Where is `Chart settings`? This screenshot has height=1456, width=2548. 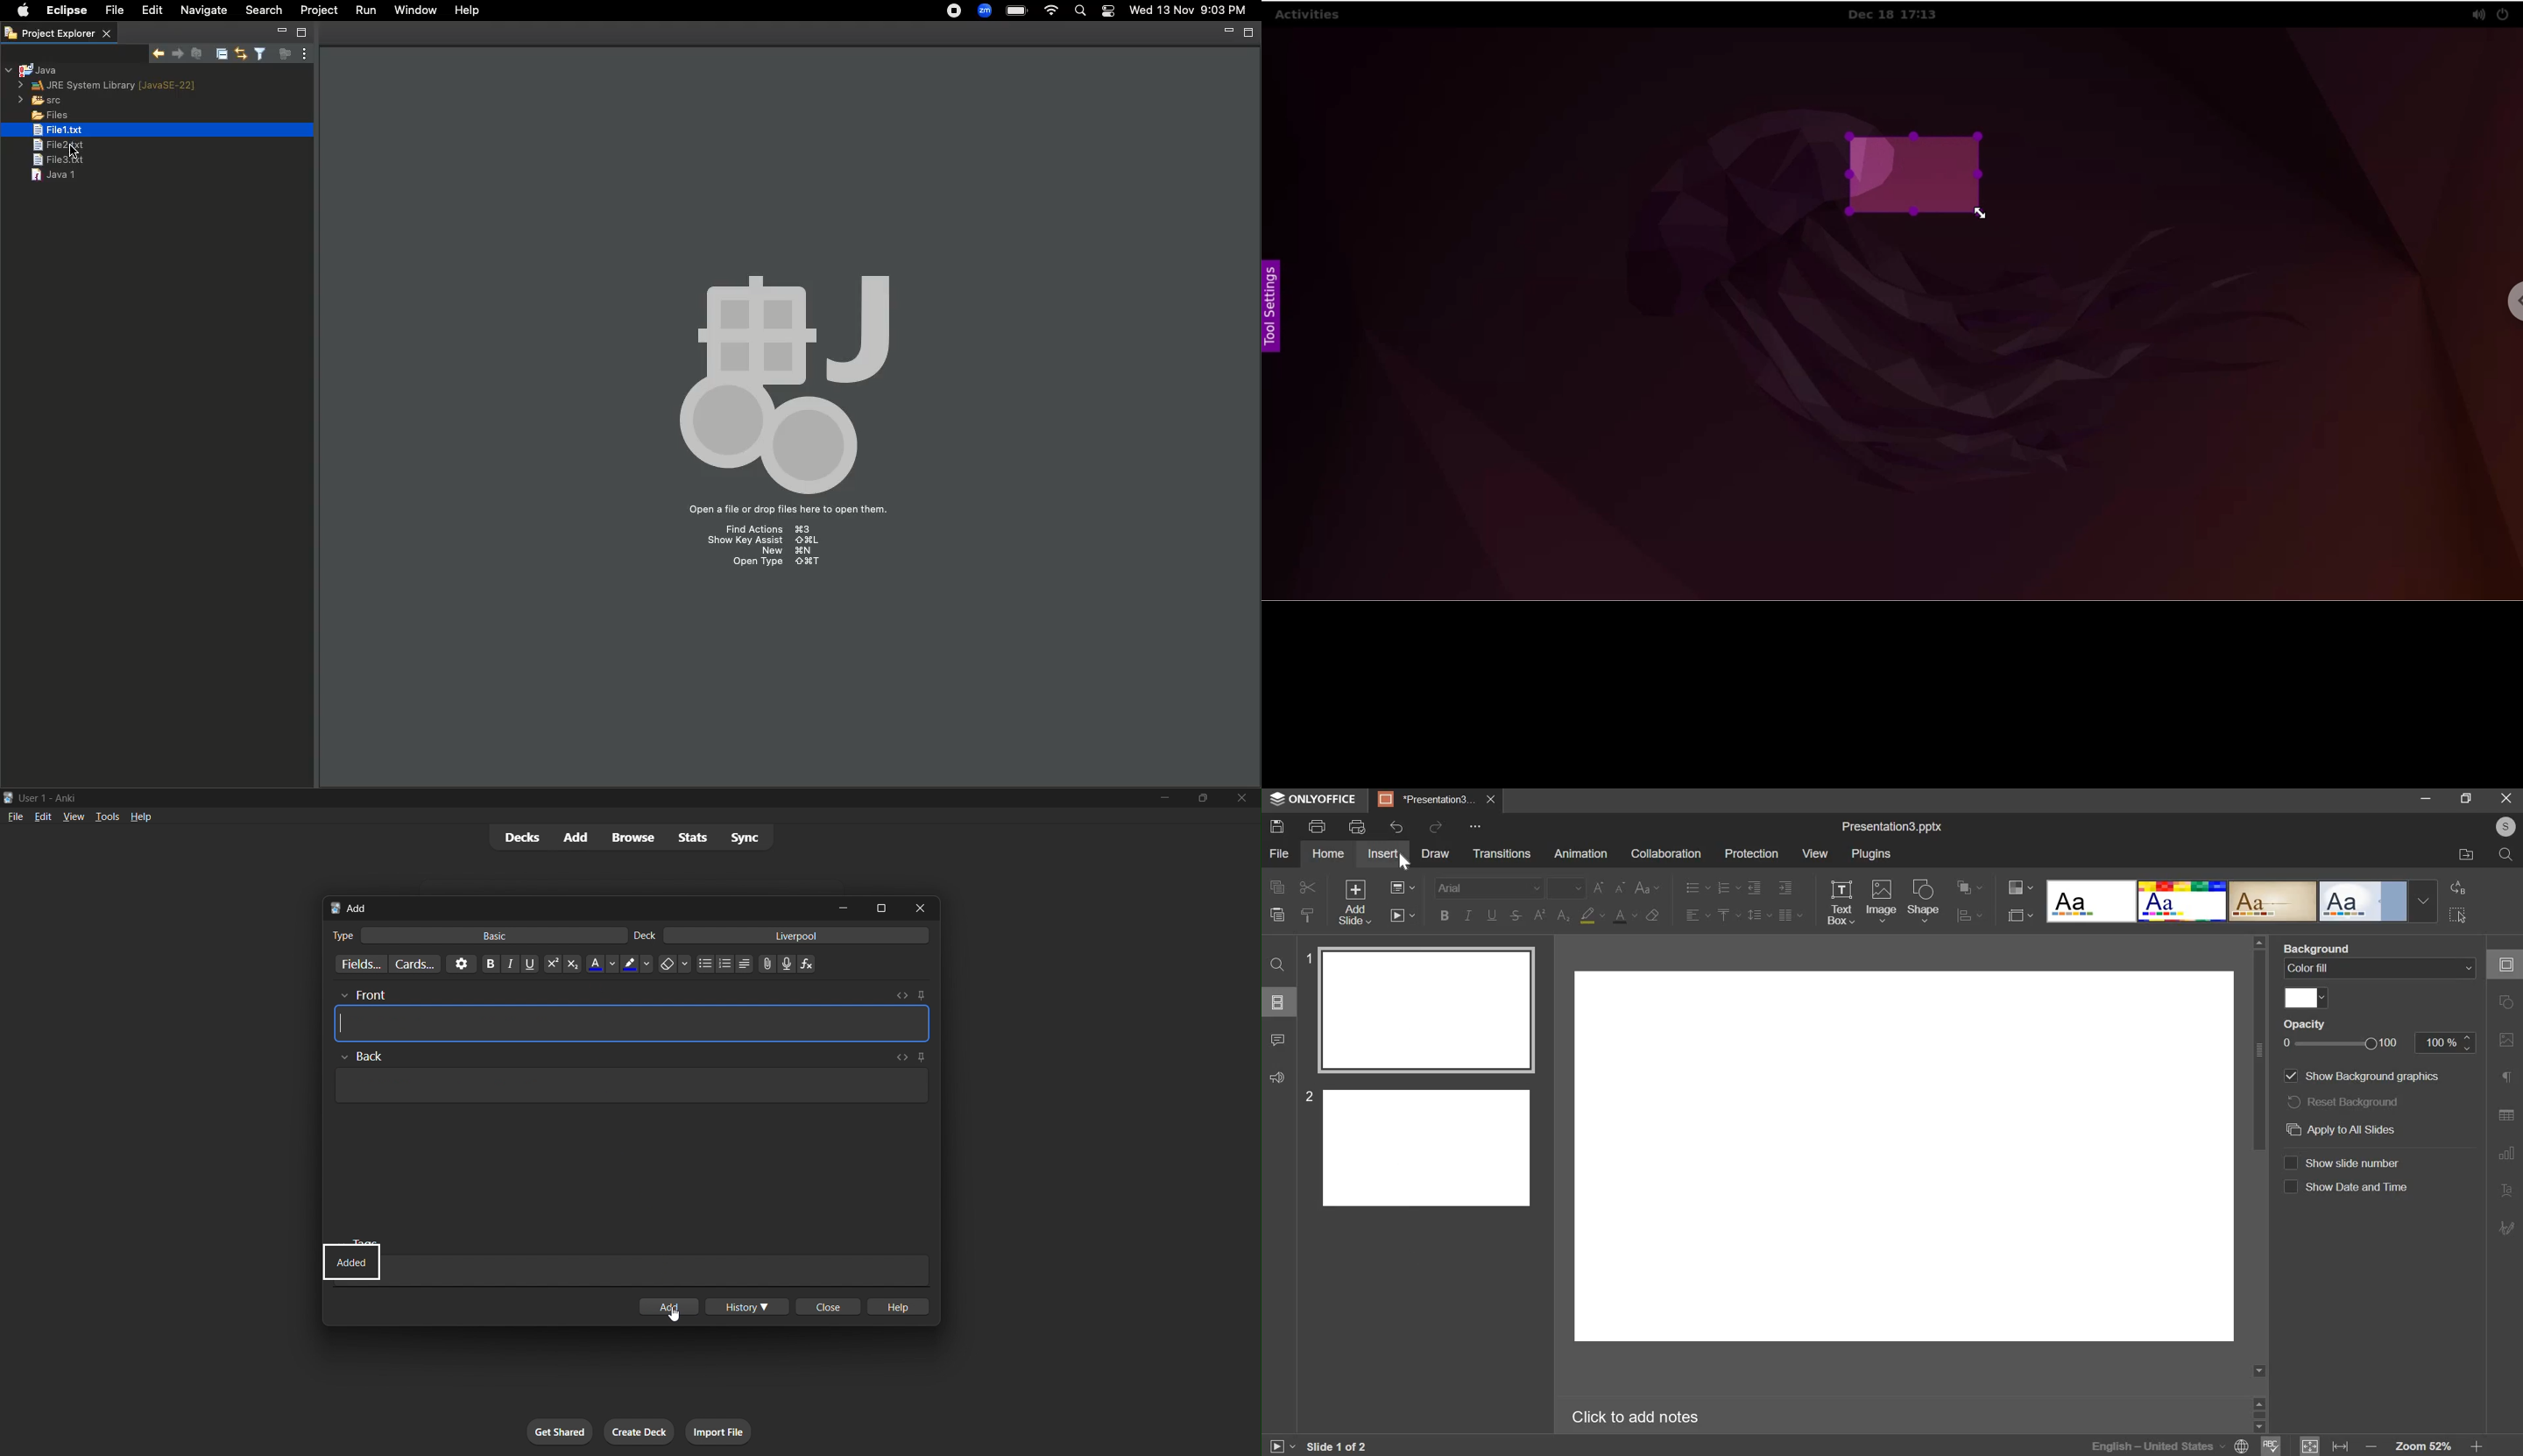 Chart settings is located at coordinates (2506, 1154).